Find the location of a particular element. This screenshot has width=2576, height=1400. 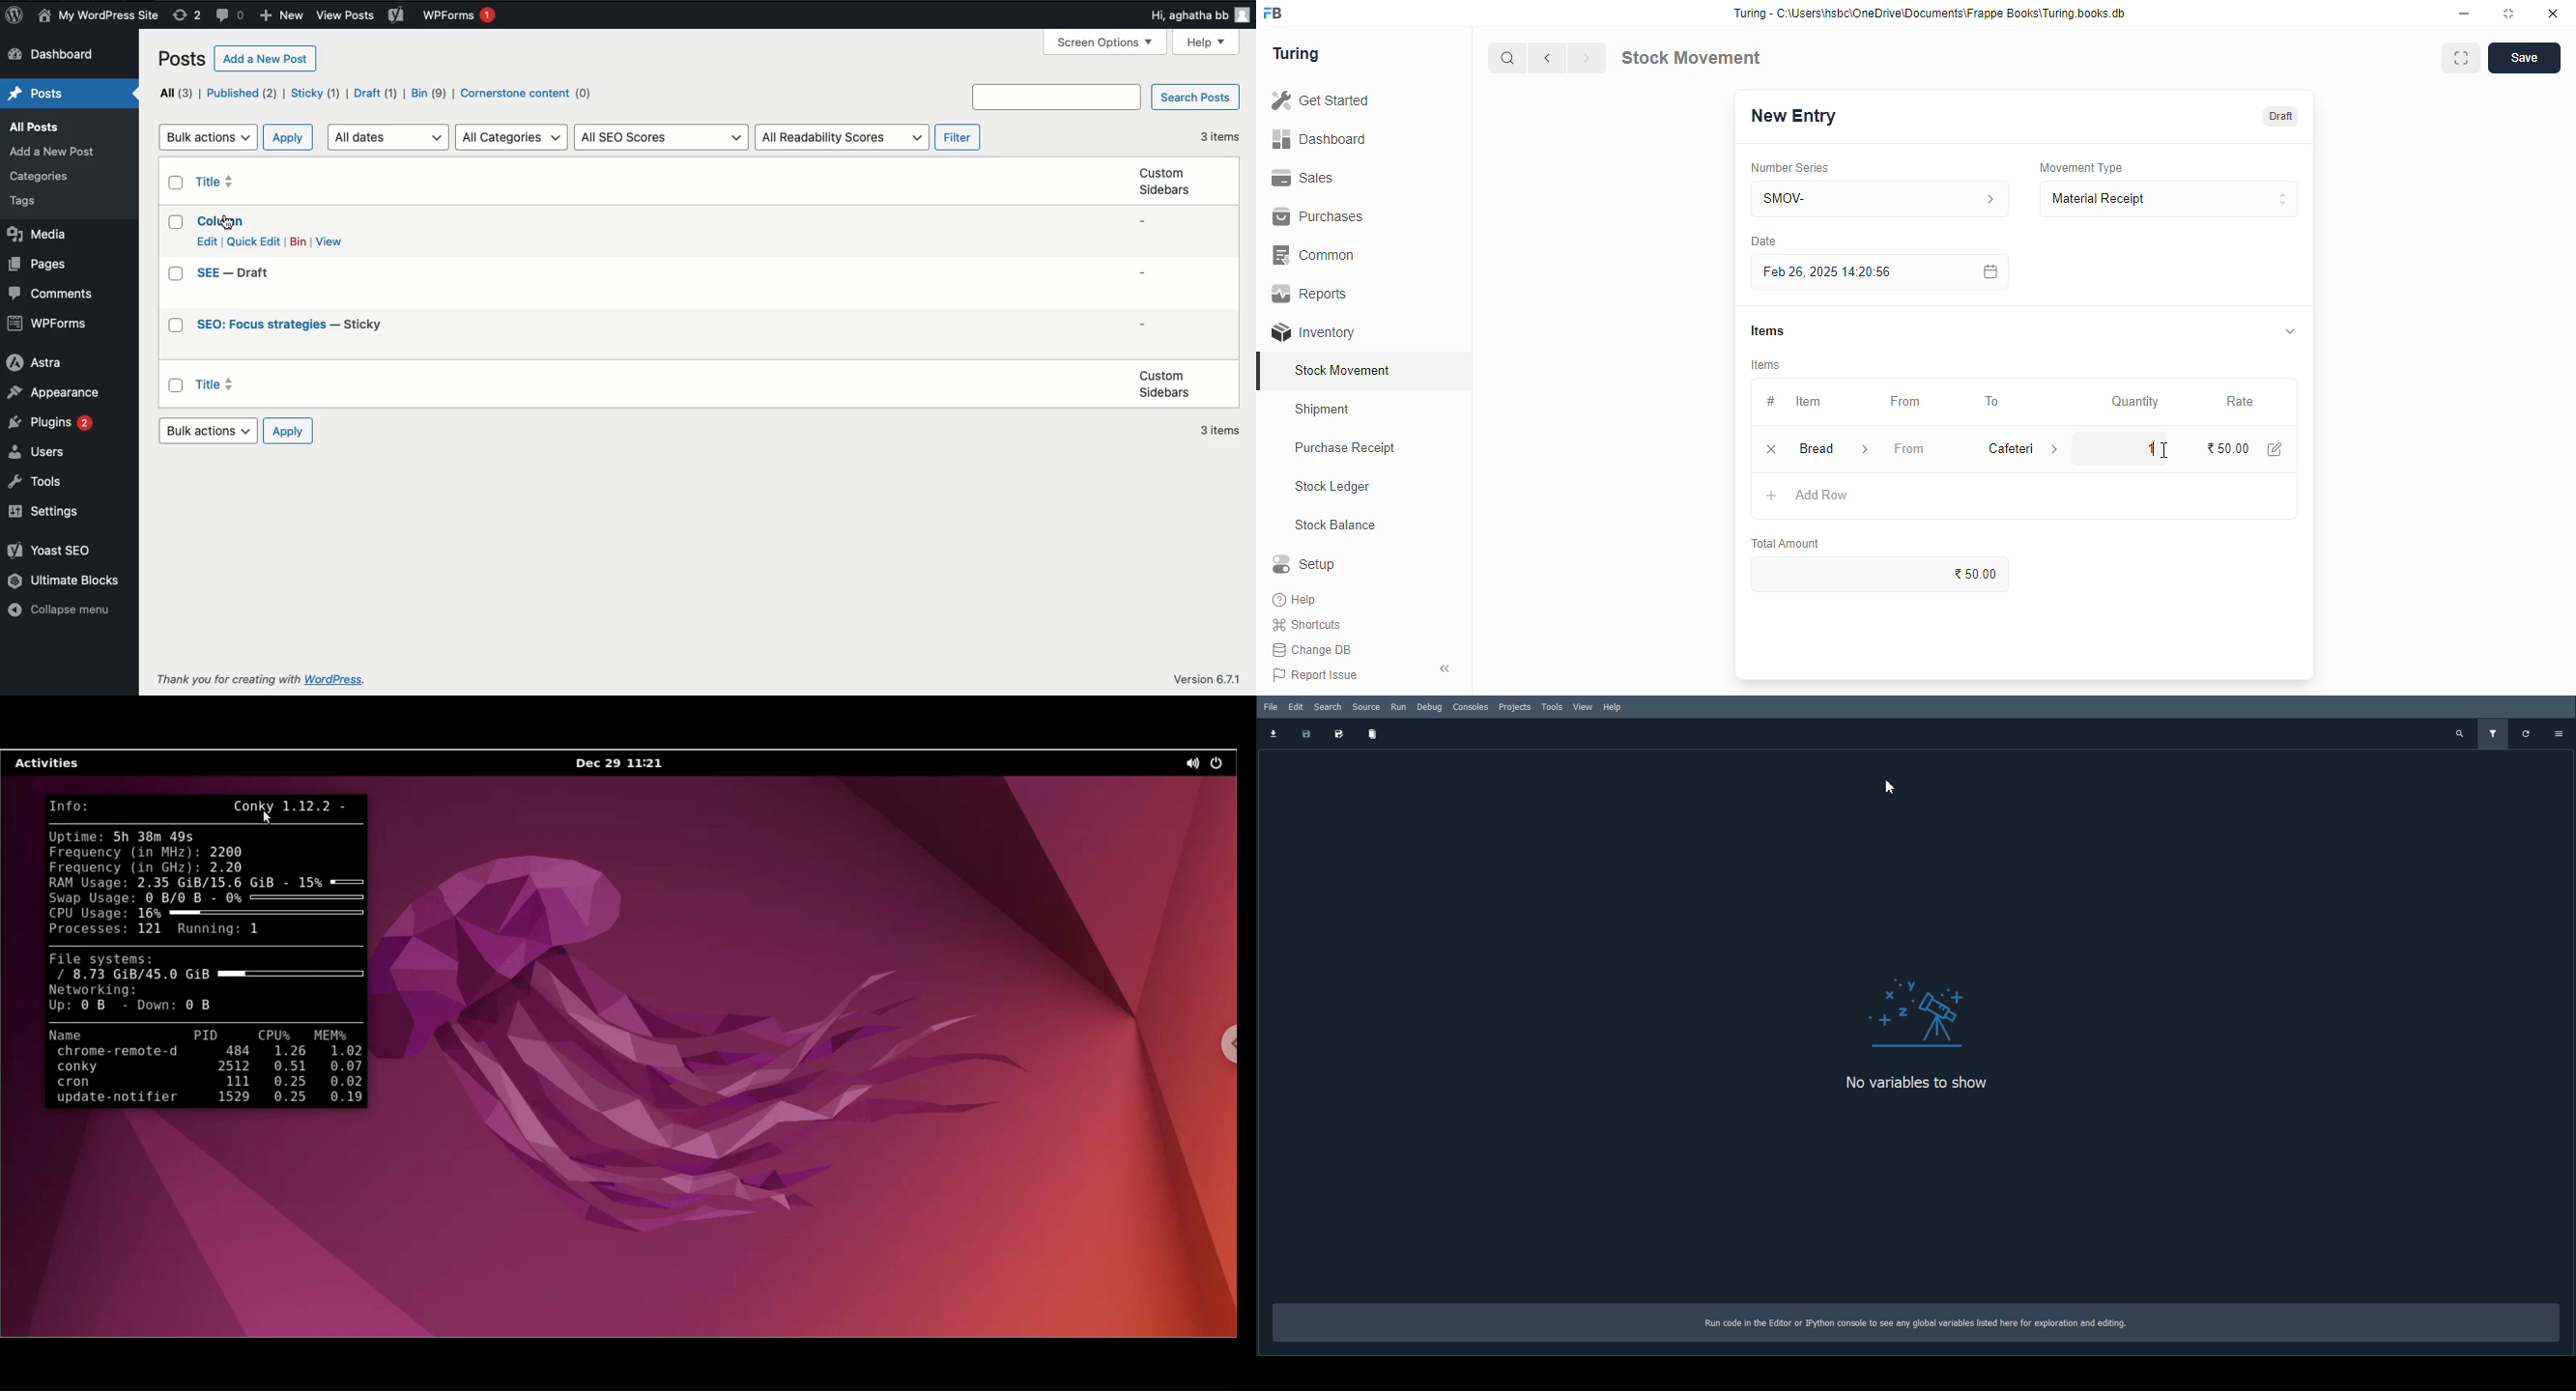

3 items is located at coordinates (1221, 137).